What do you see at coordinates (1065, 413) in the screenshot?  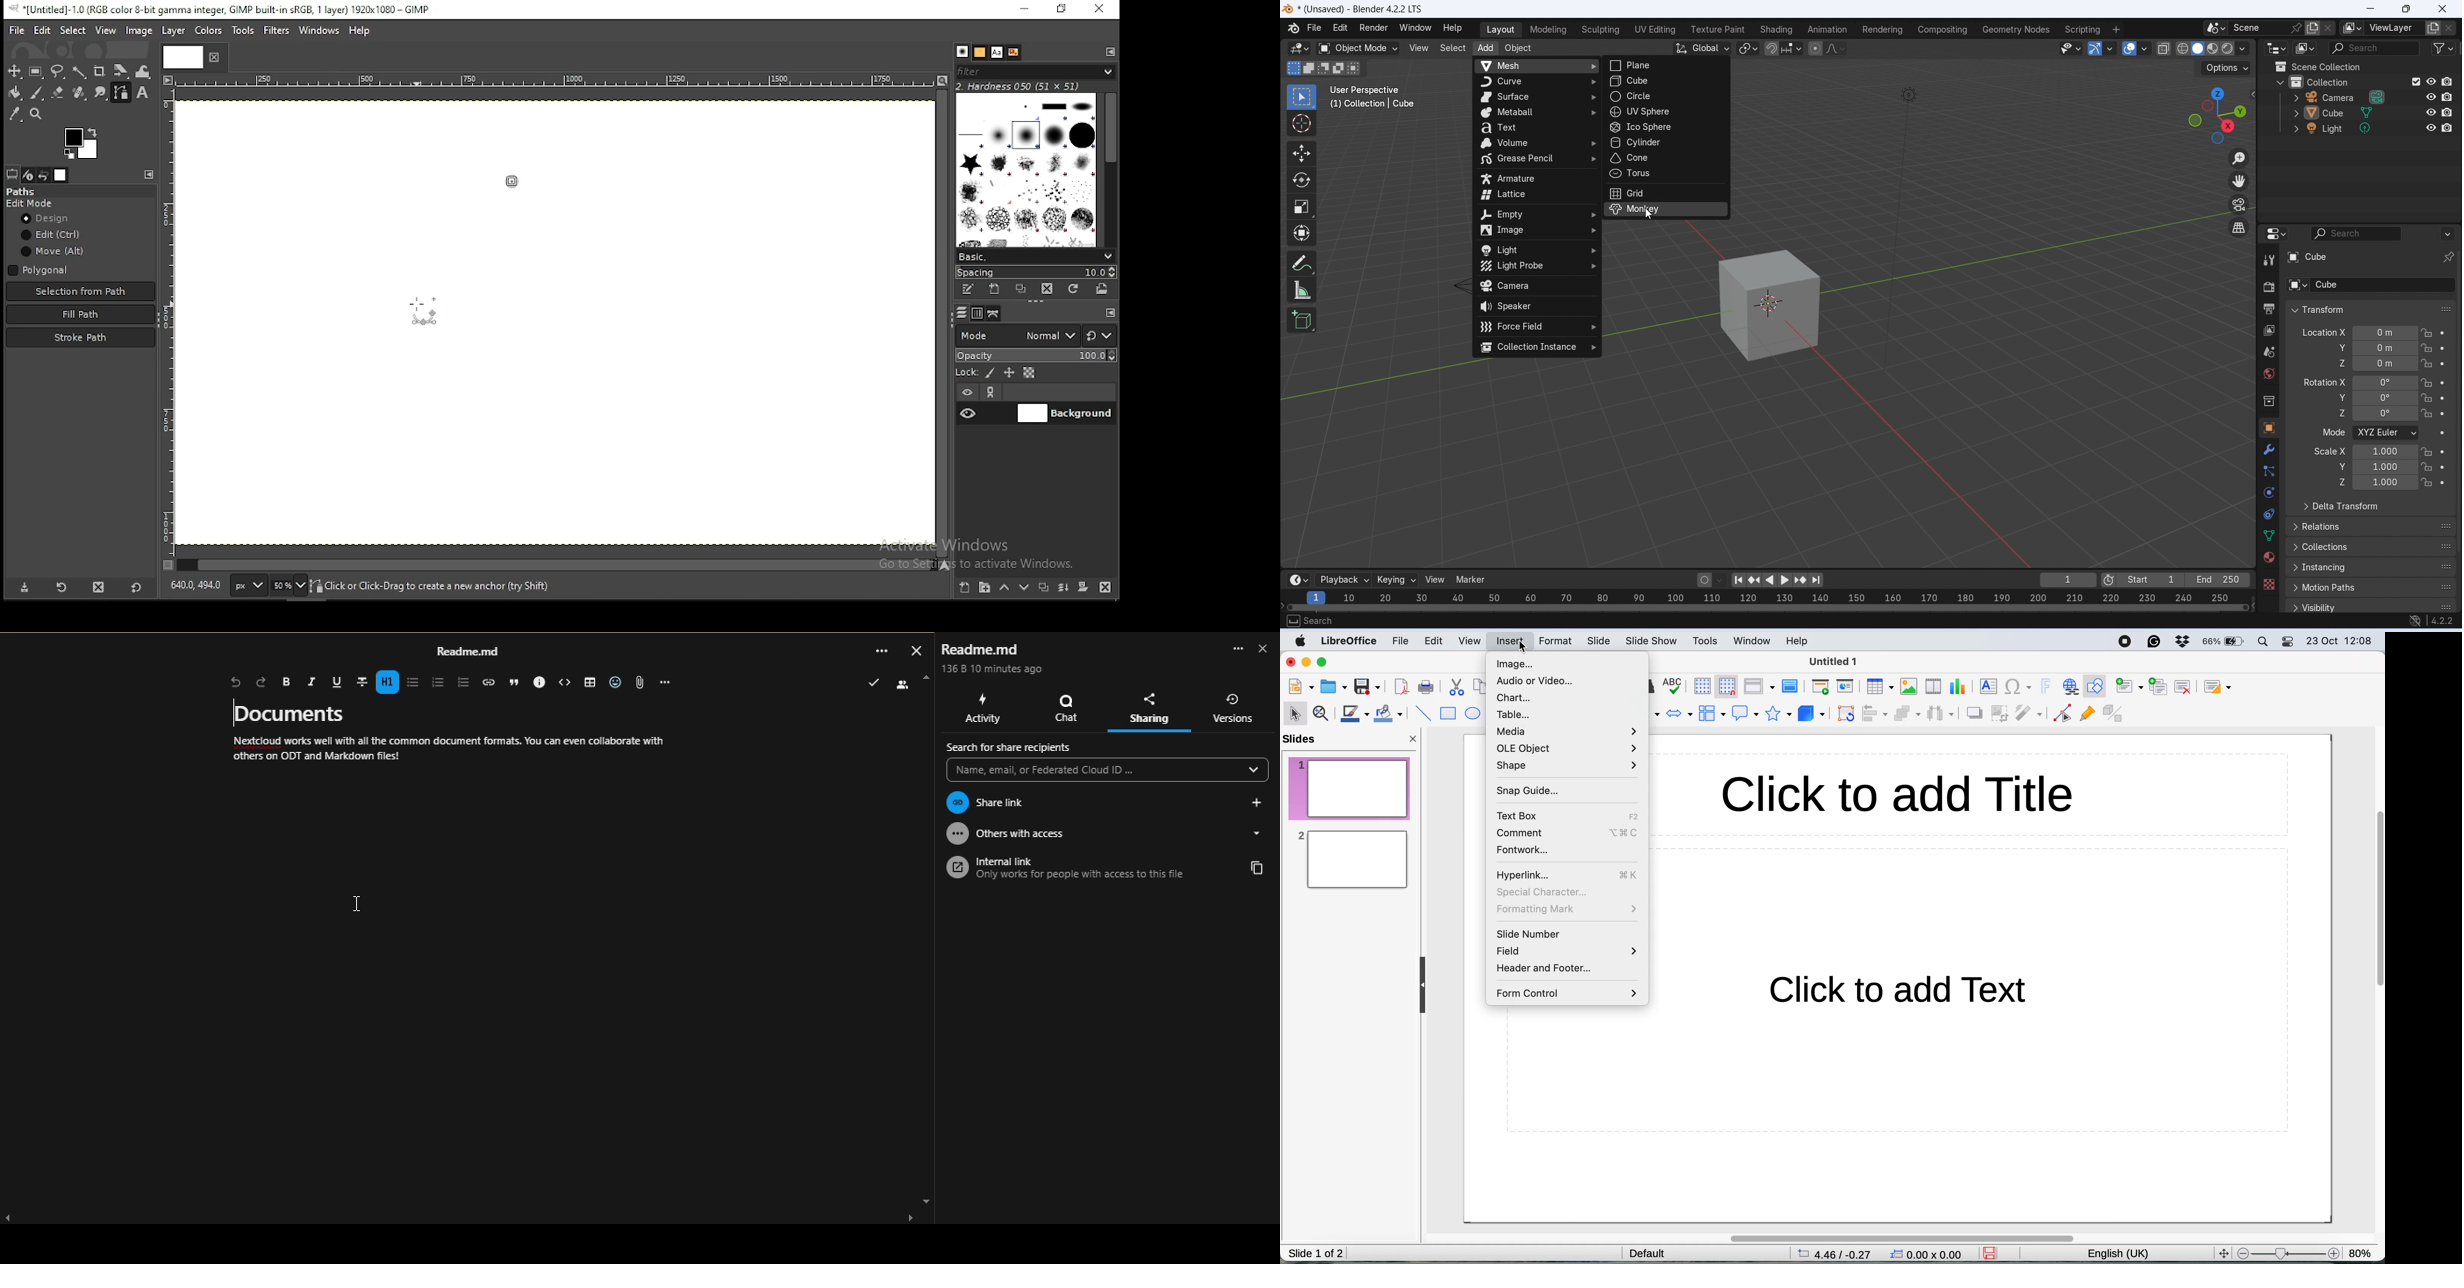 I see `layer 1` at bounding box center [1065, 413].